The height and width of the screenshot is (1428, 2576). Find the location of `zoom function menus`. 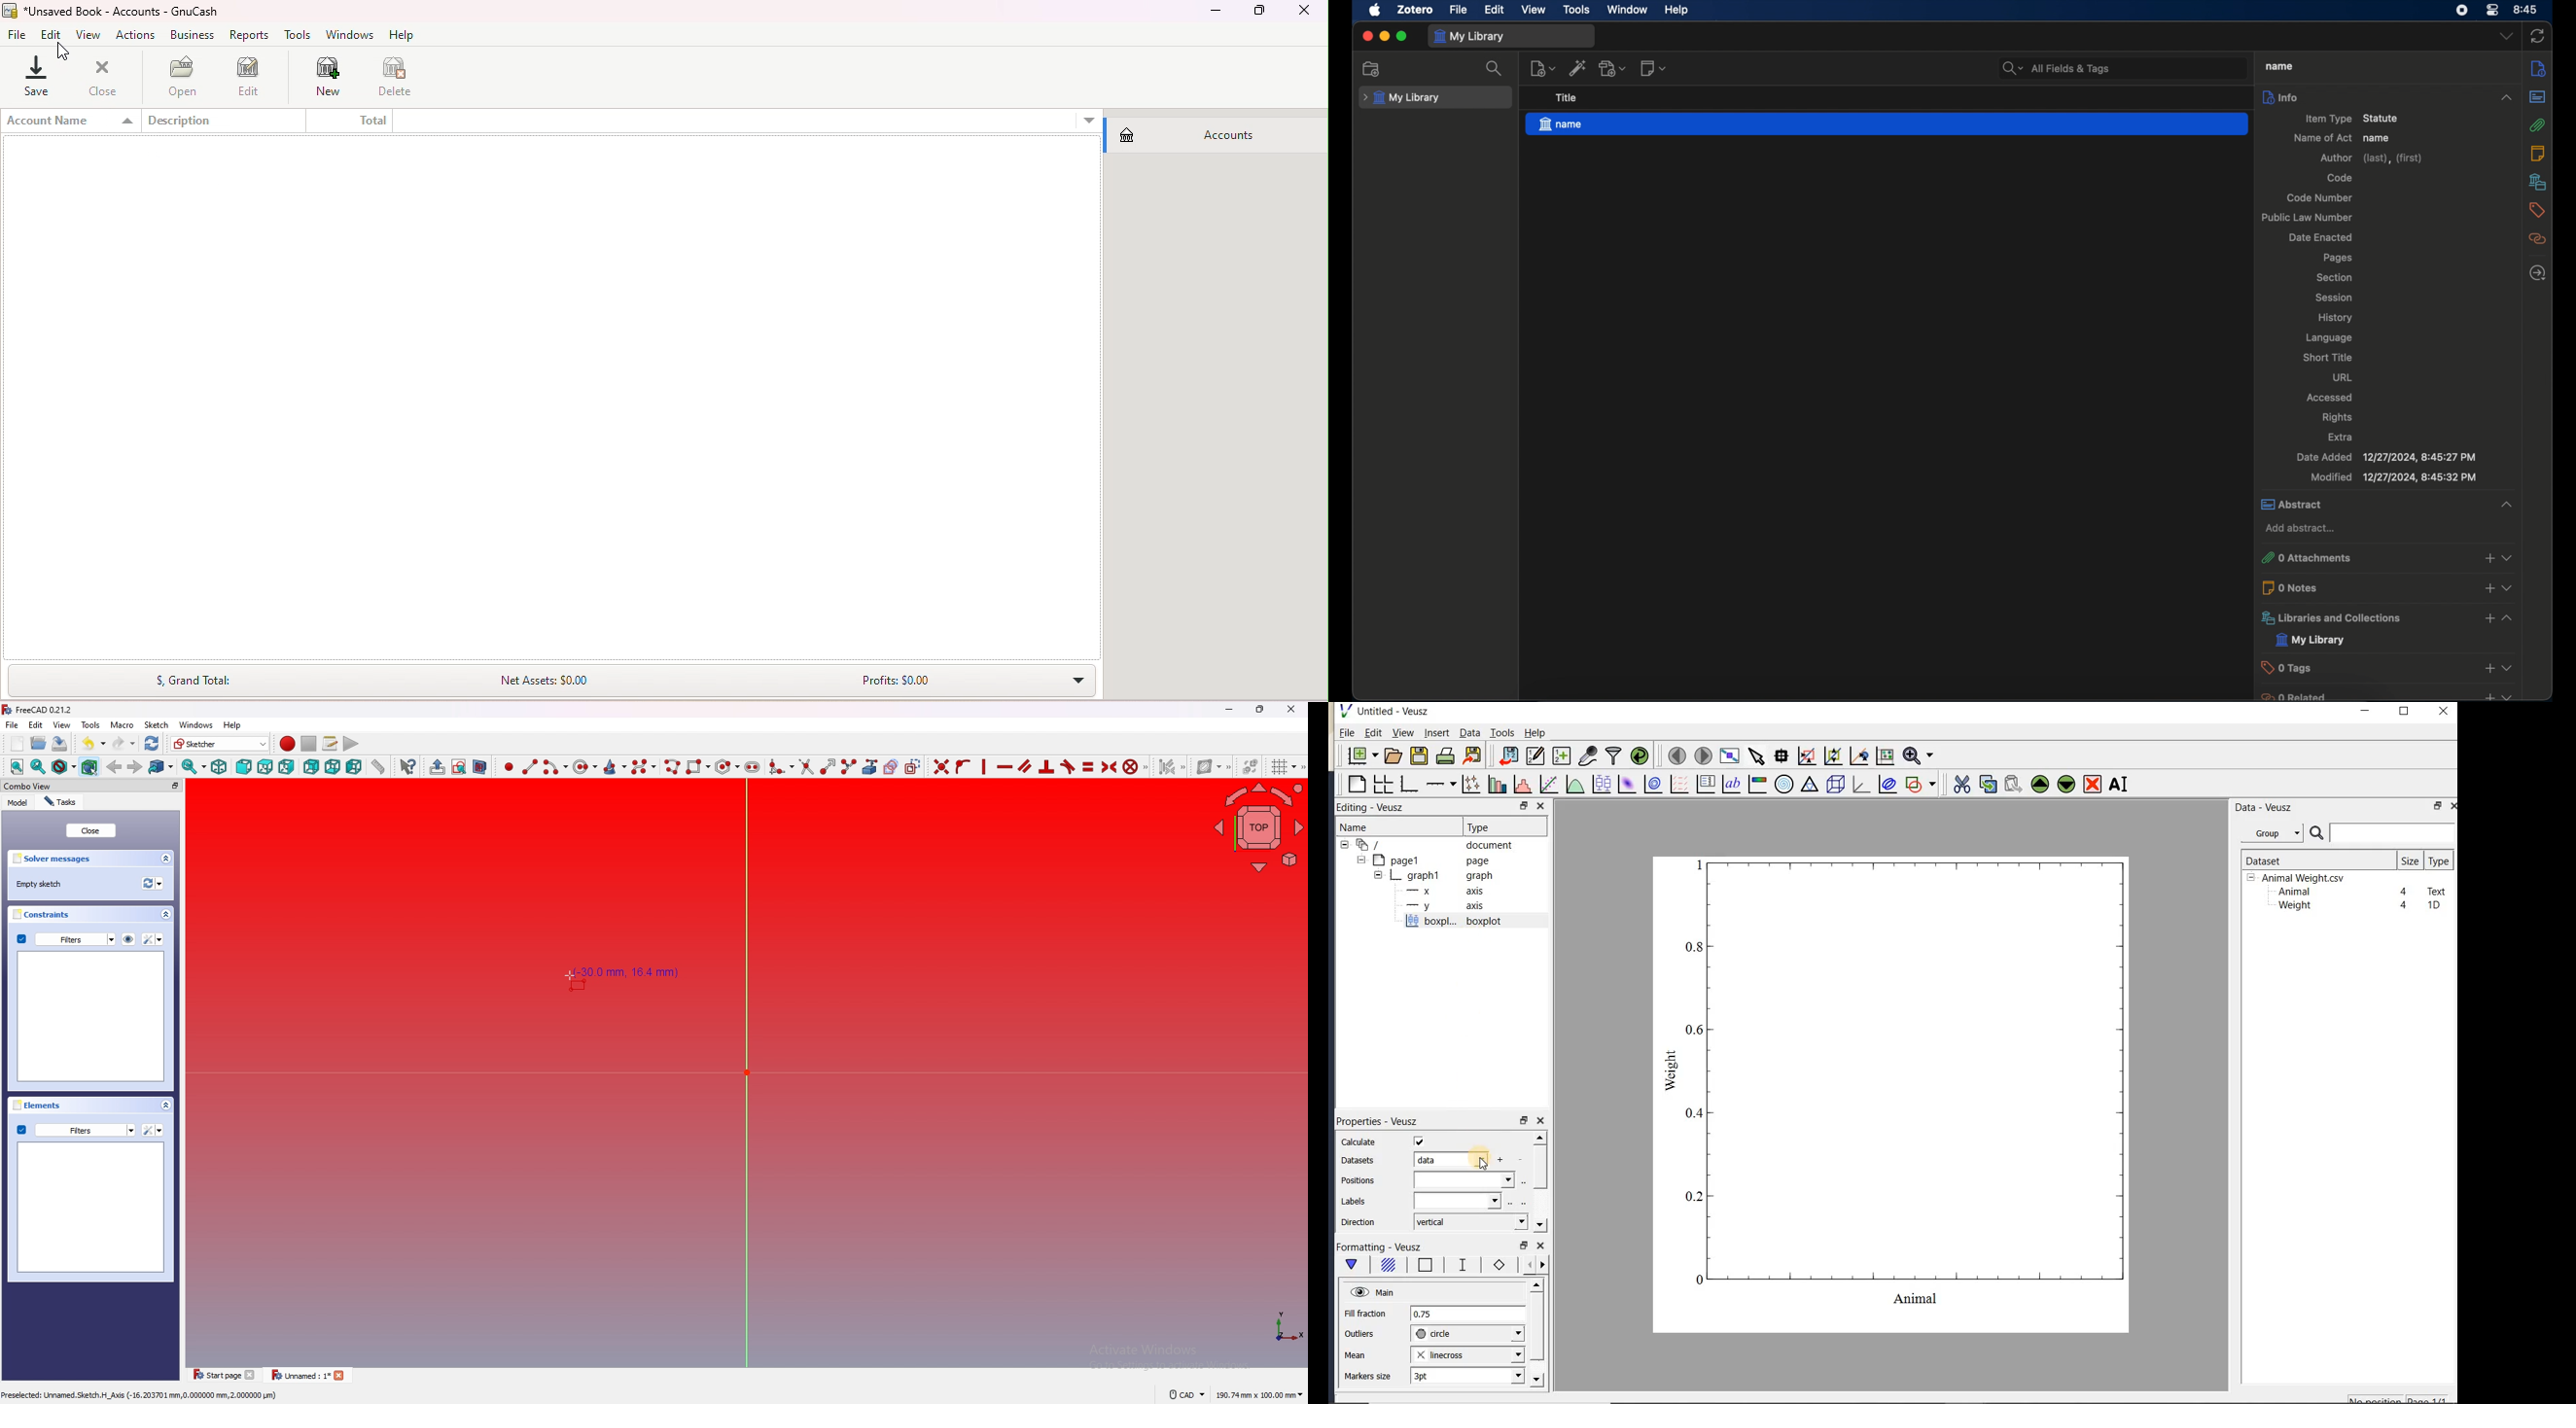

zoom function menus is located at coordinates (1918, 756).